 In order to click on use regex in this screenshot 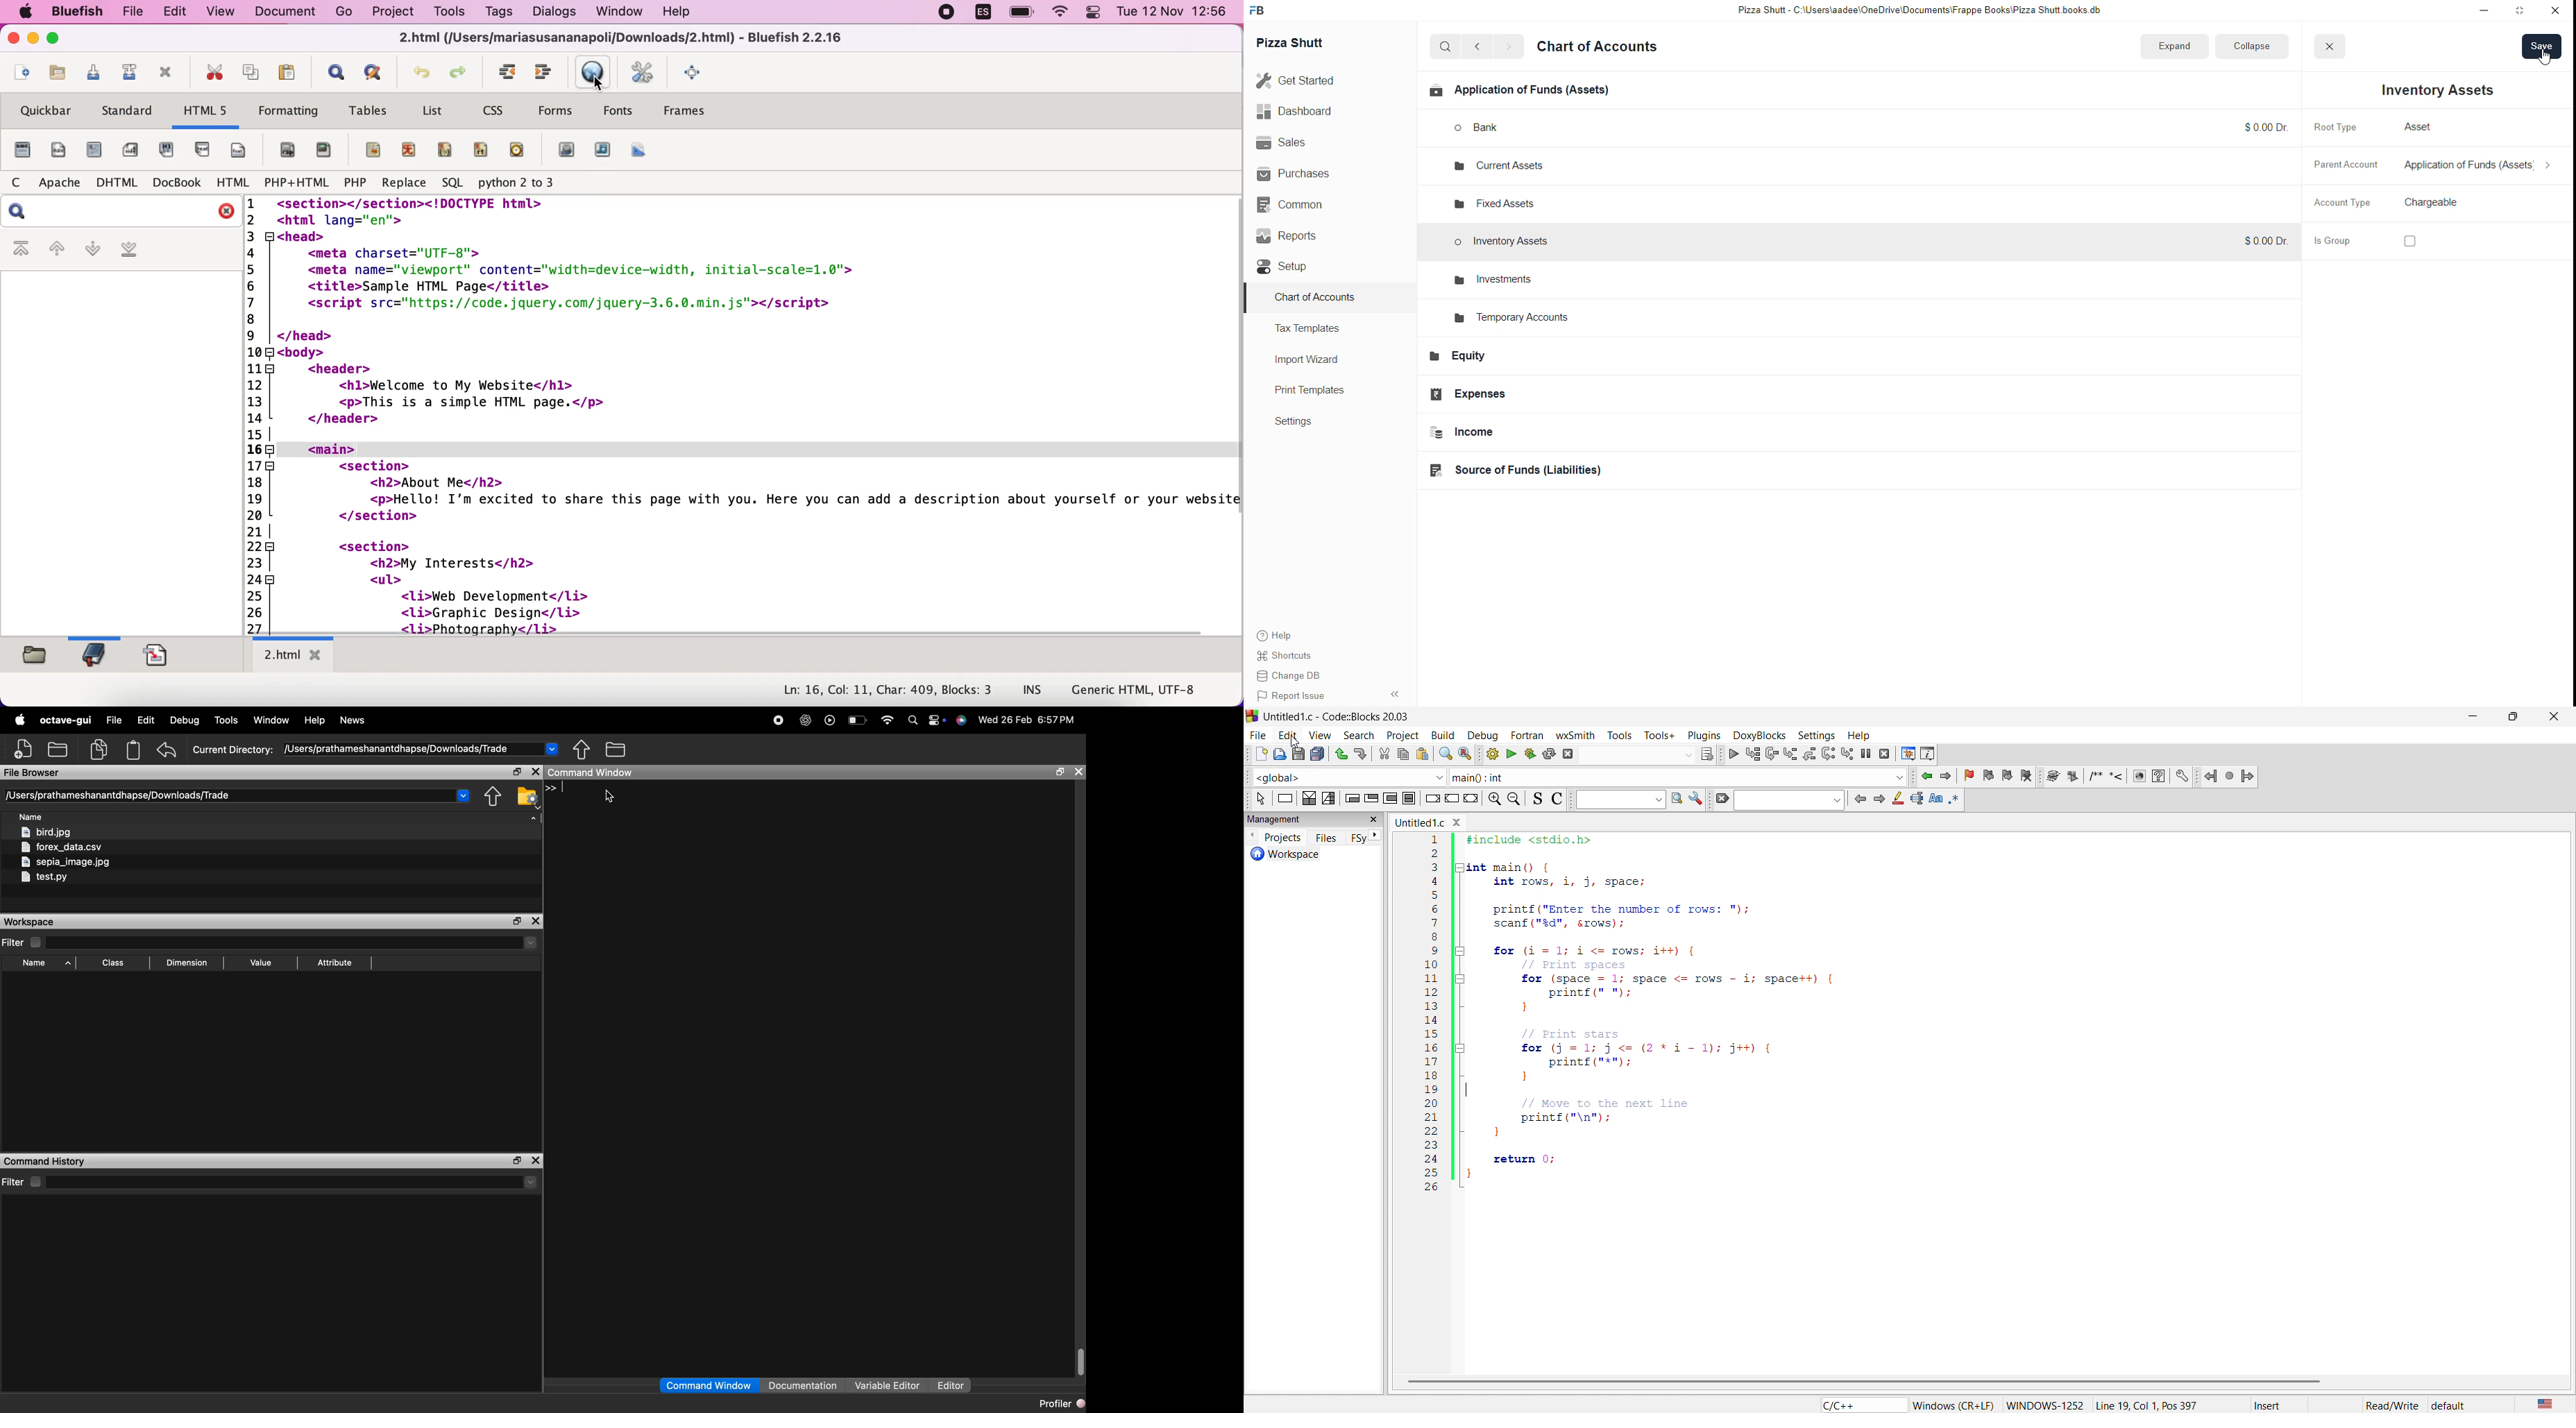, I will do `click(1959, 799)`.